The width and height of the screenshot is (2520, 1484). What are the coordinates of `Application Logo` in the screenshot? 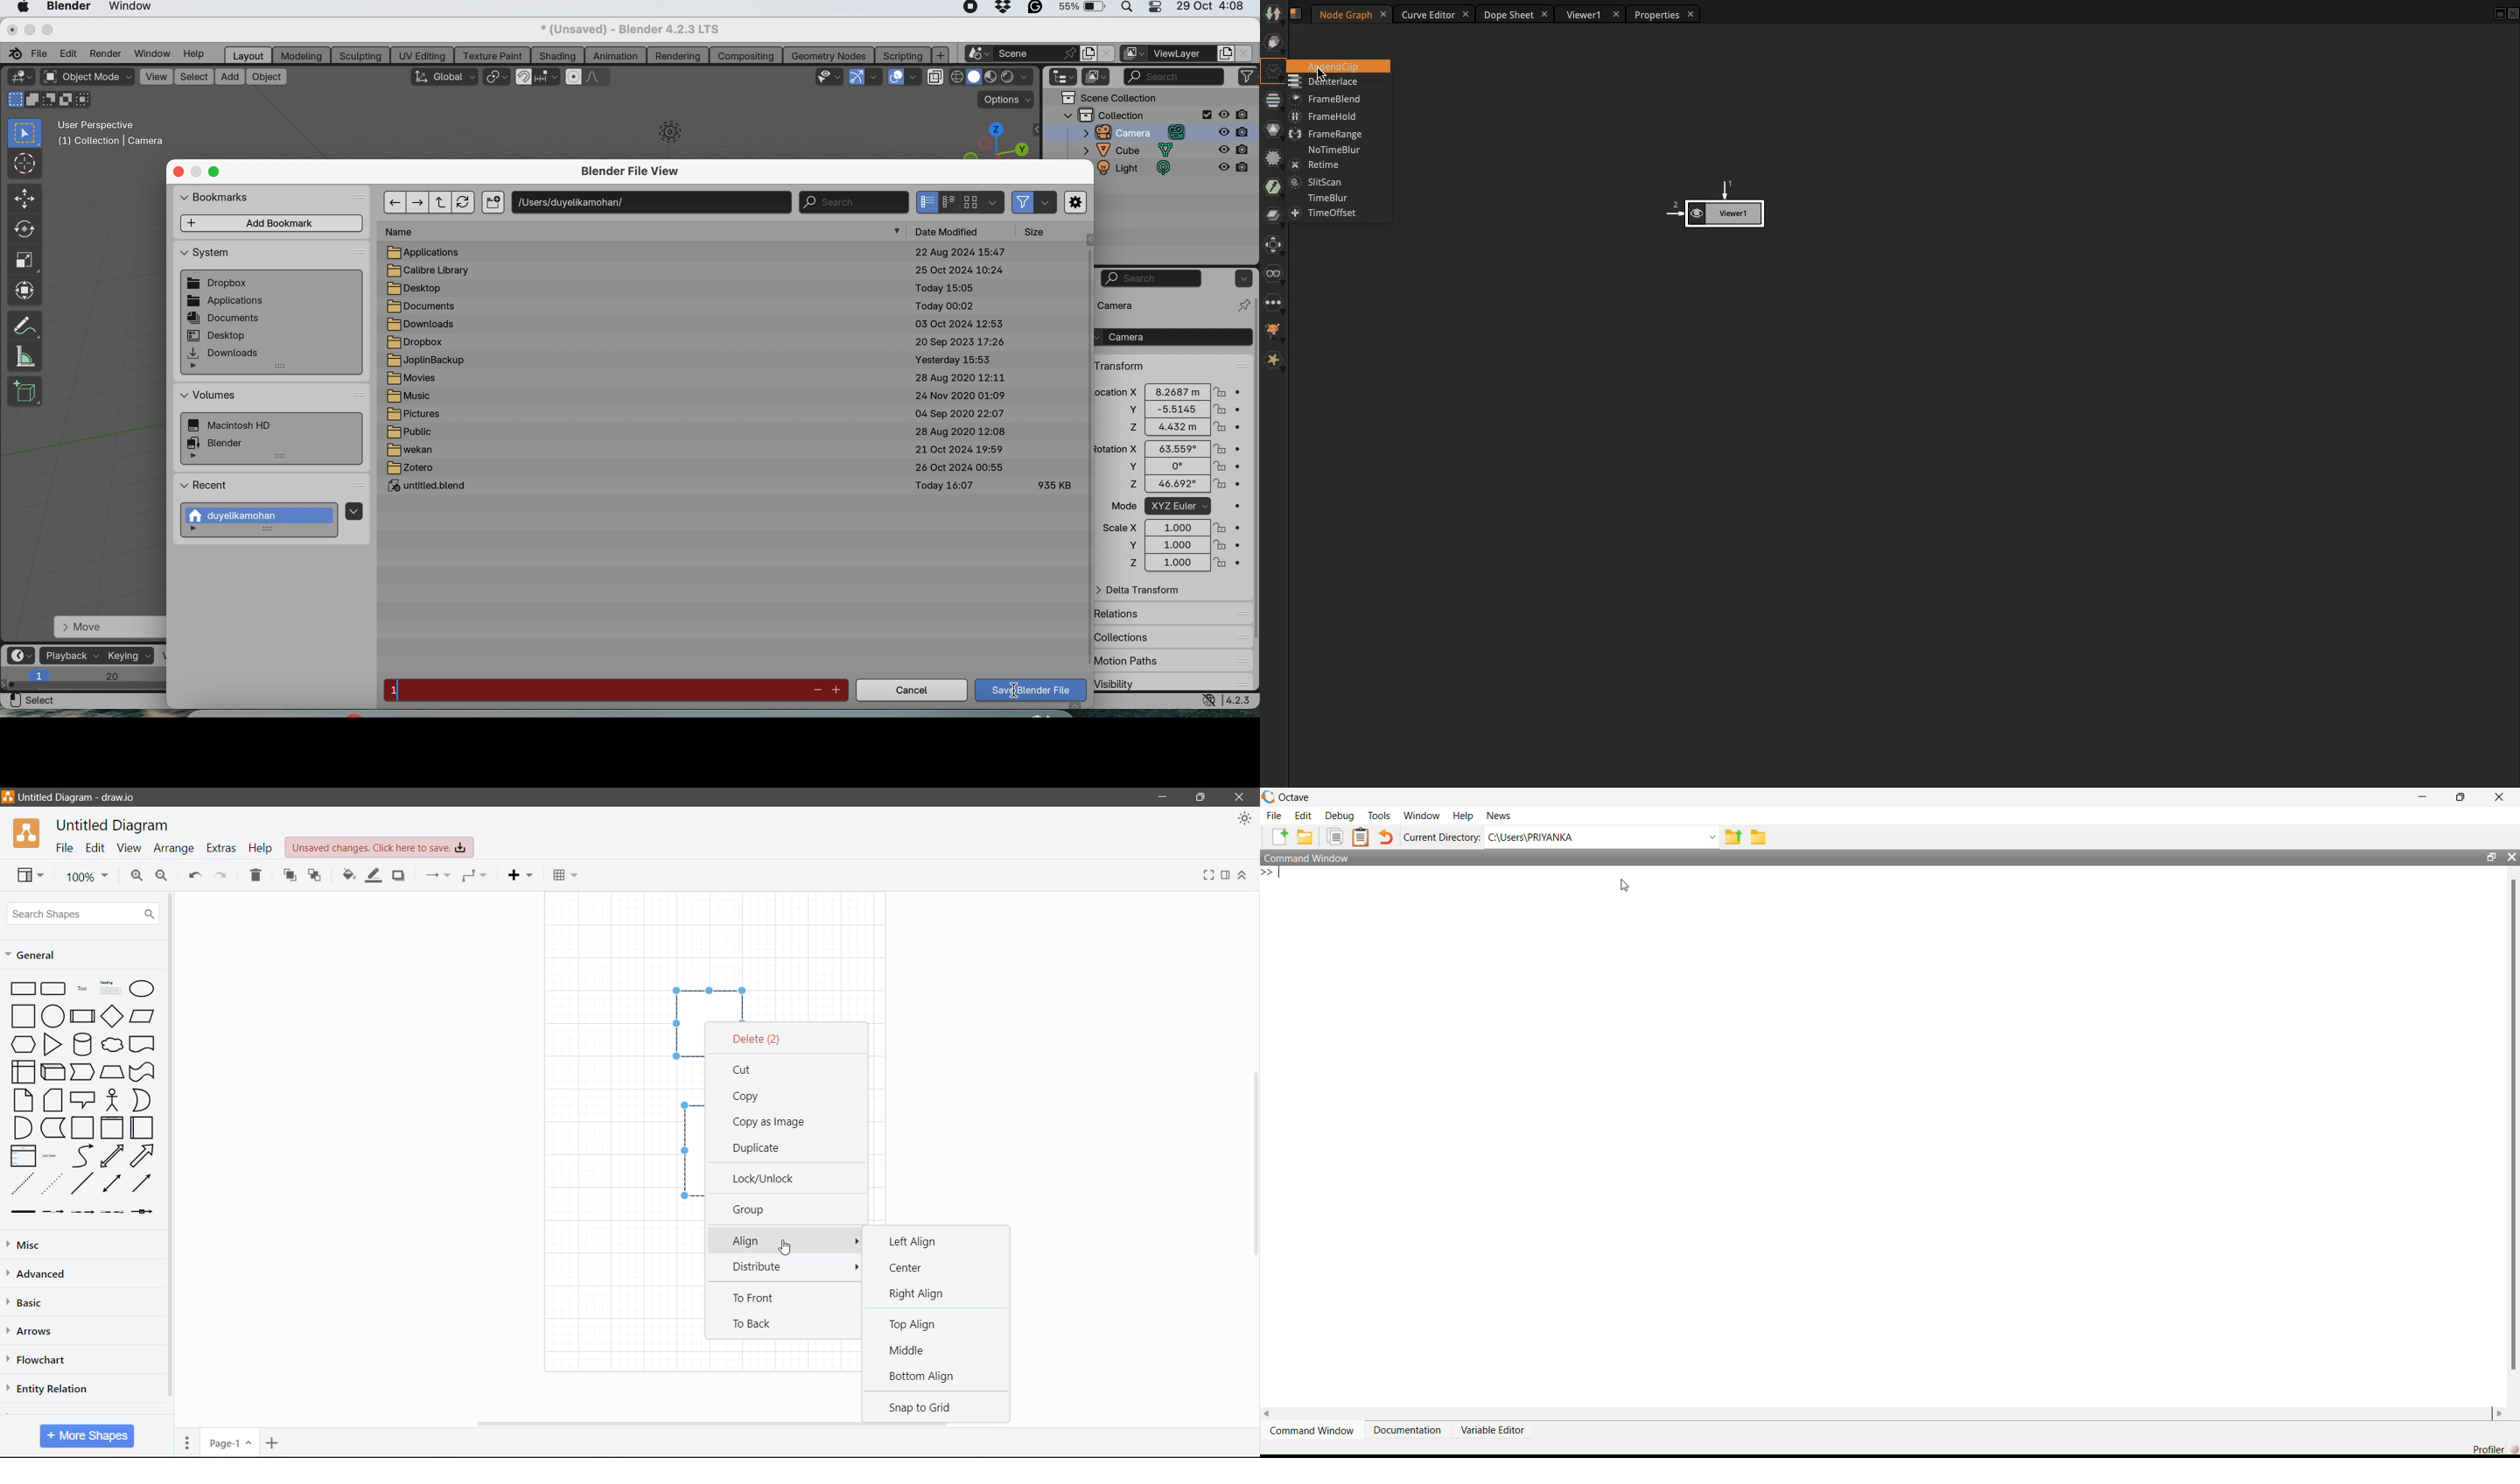 It's located at (28, 833).